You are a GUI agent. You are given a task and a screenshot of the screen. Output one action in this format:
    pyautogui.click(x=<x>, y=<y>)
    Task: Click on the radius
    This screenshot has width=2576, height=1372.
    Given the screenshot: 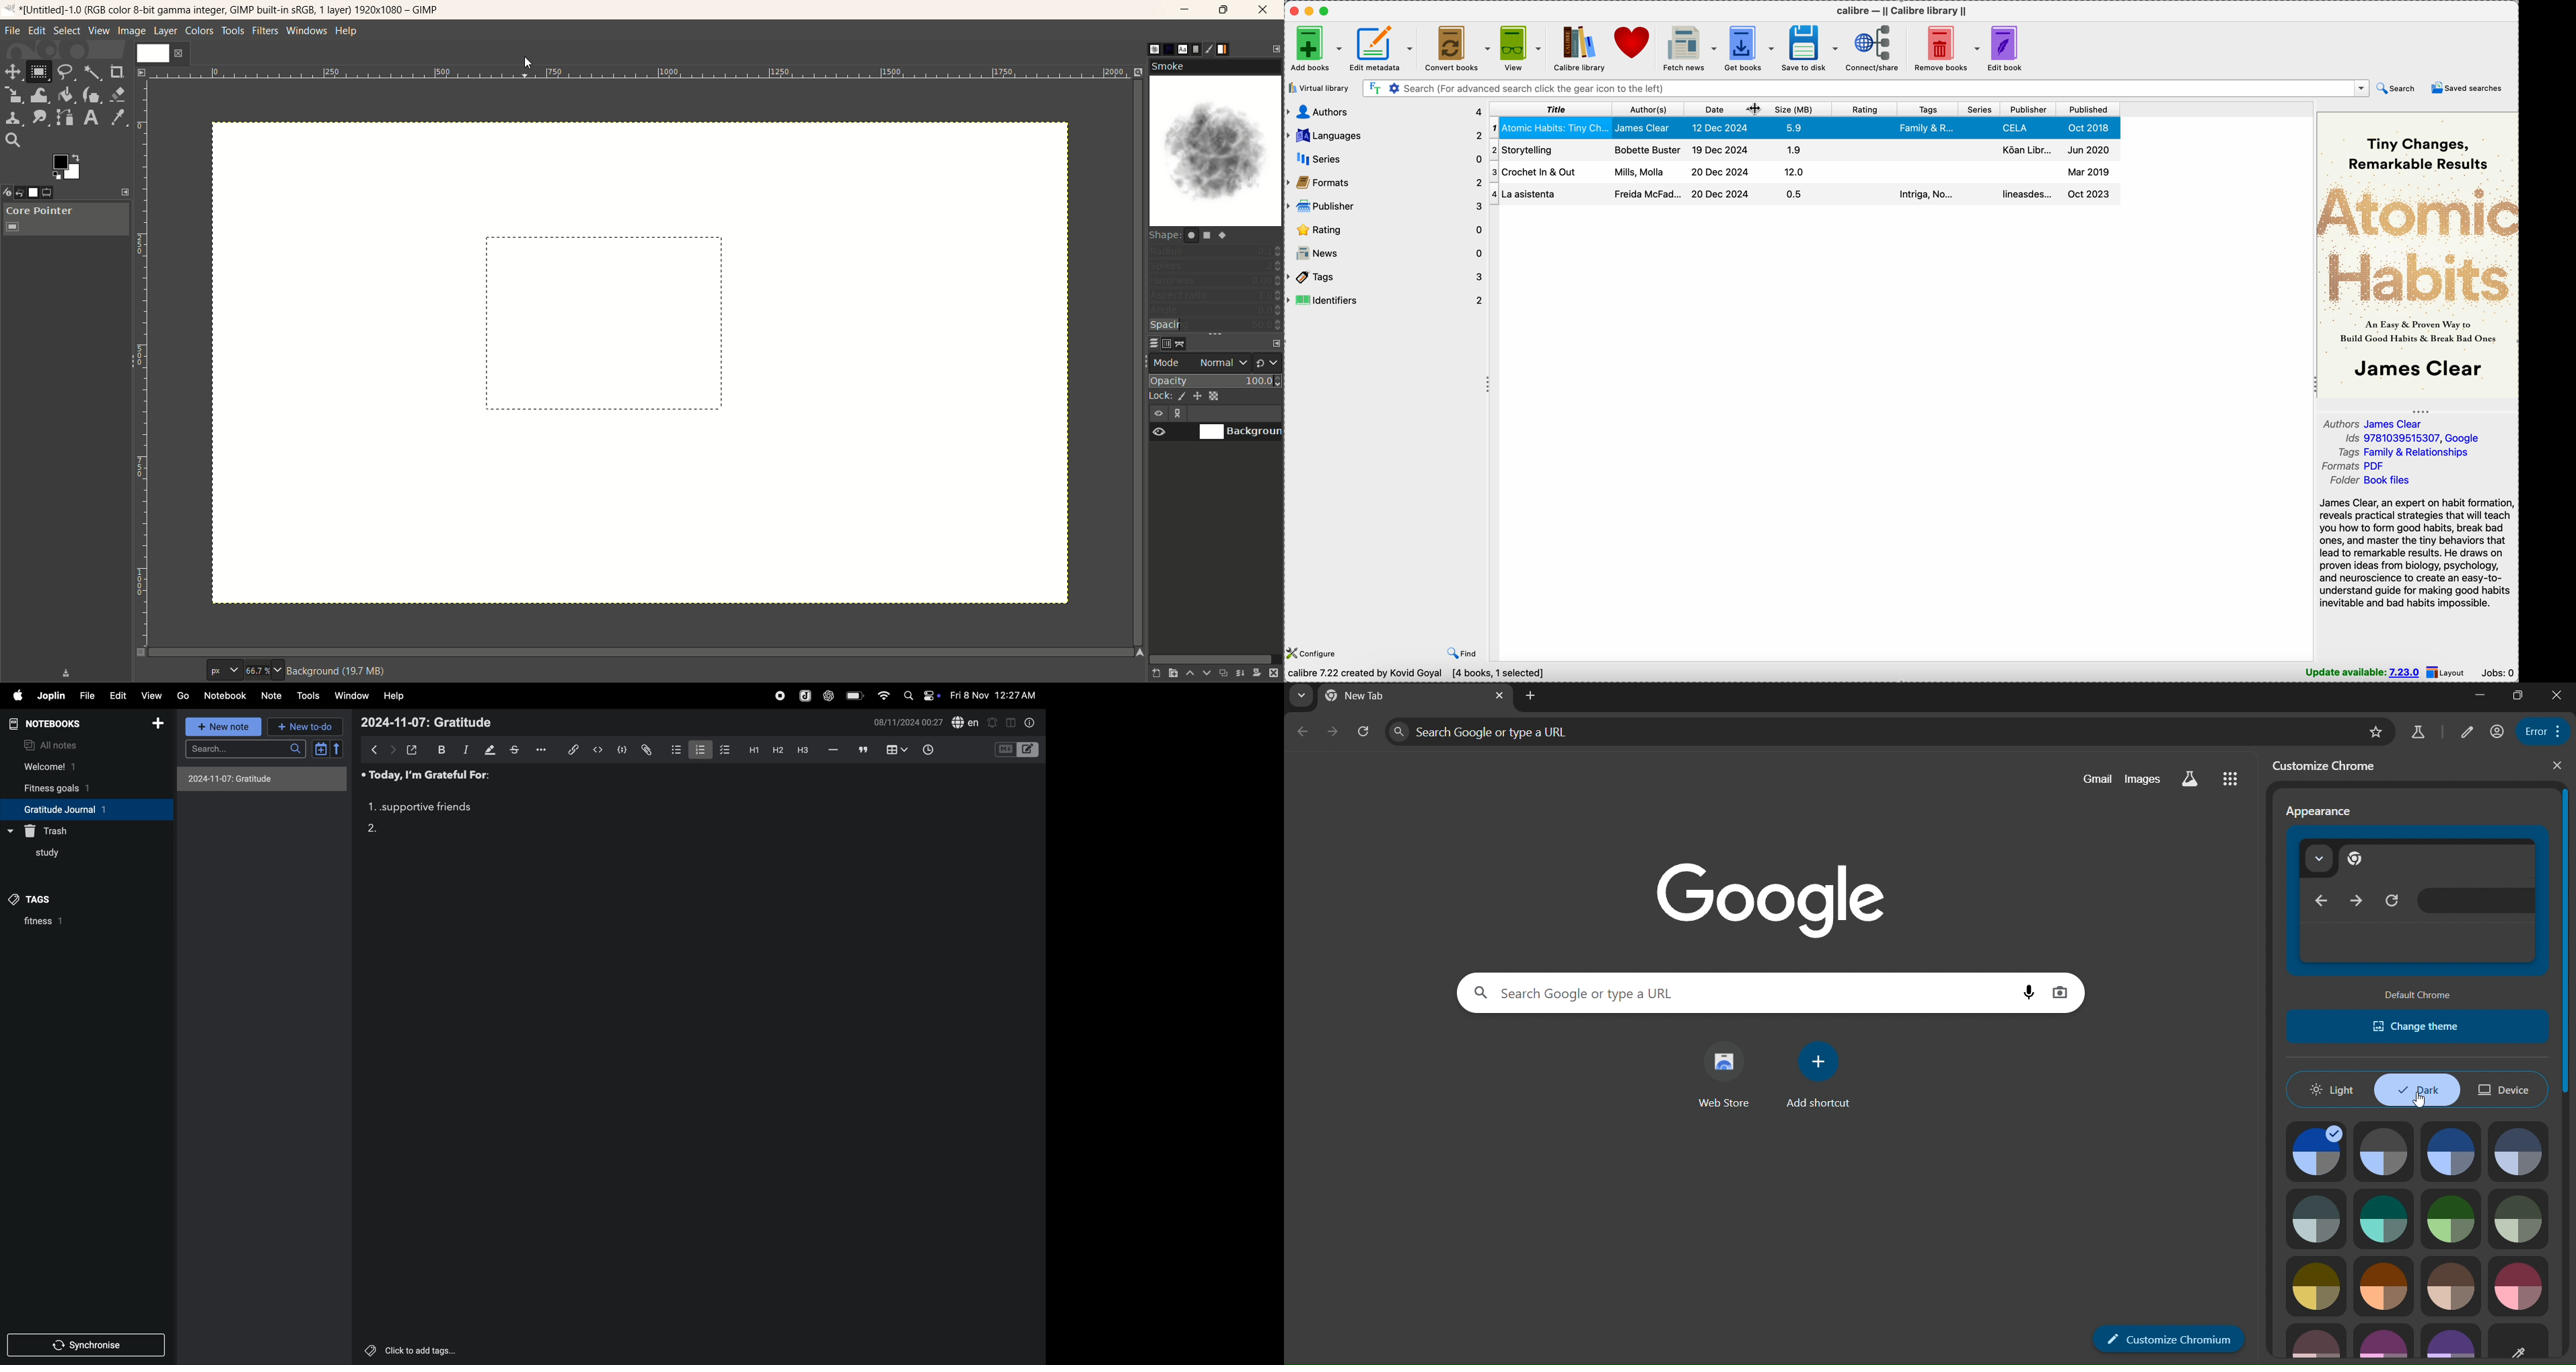 What is the action you would take?
    pyautogui.click(x=1216, y=252)
    